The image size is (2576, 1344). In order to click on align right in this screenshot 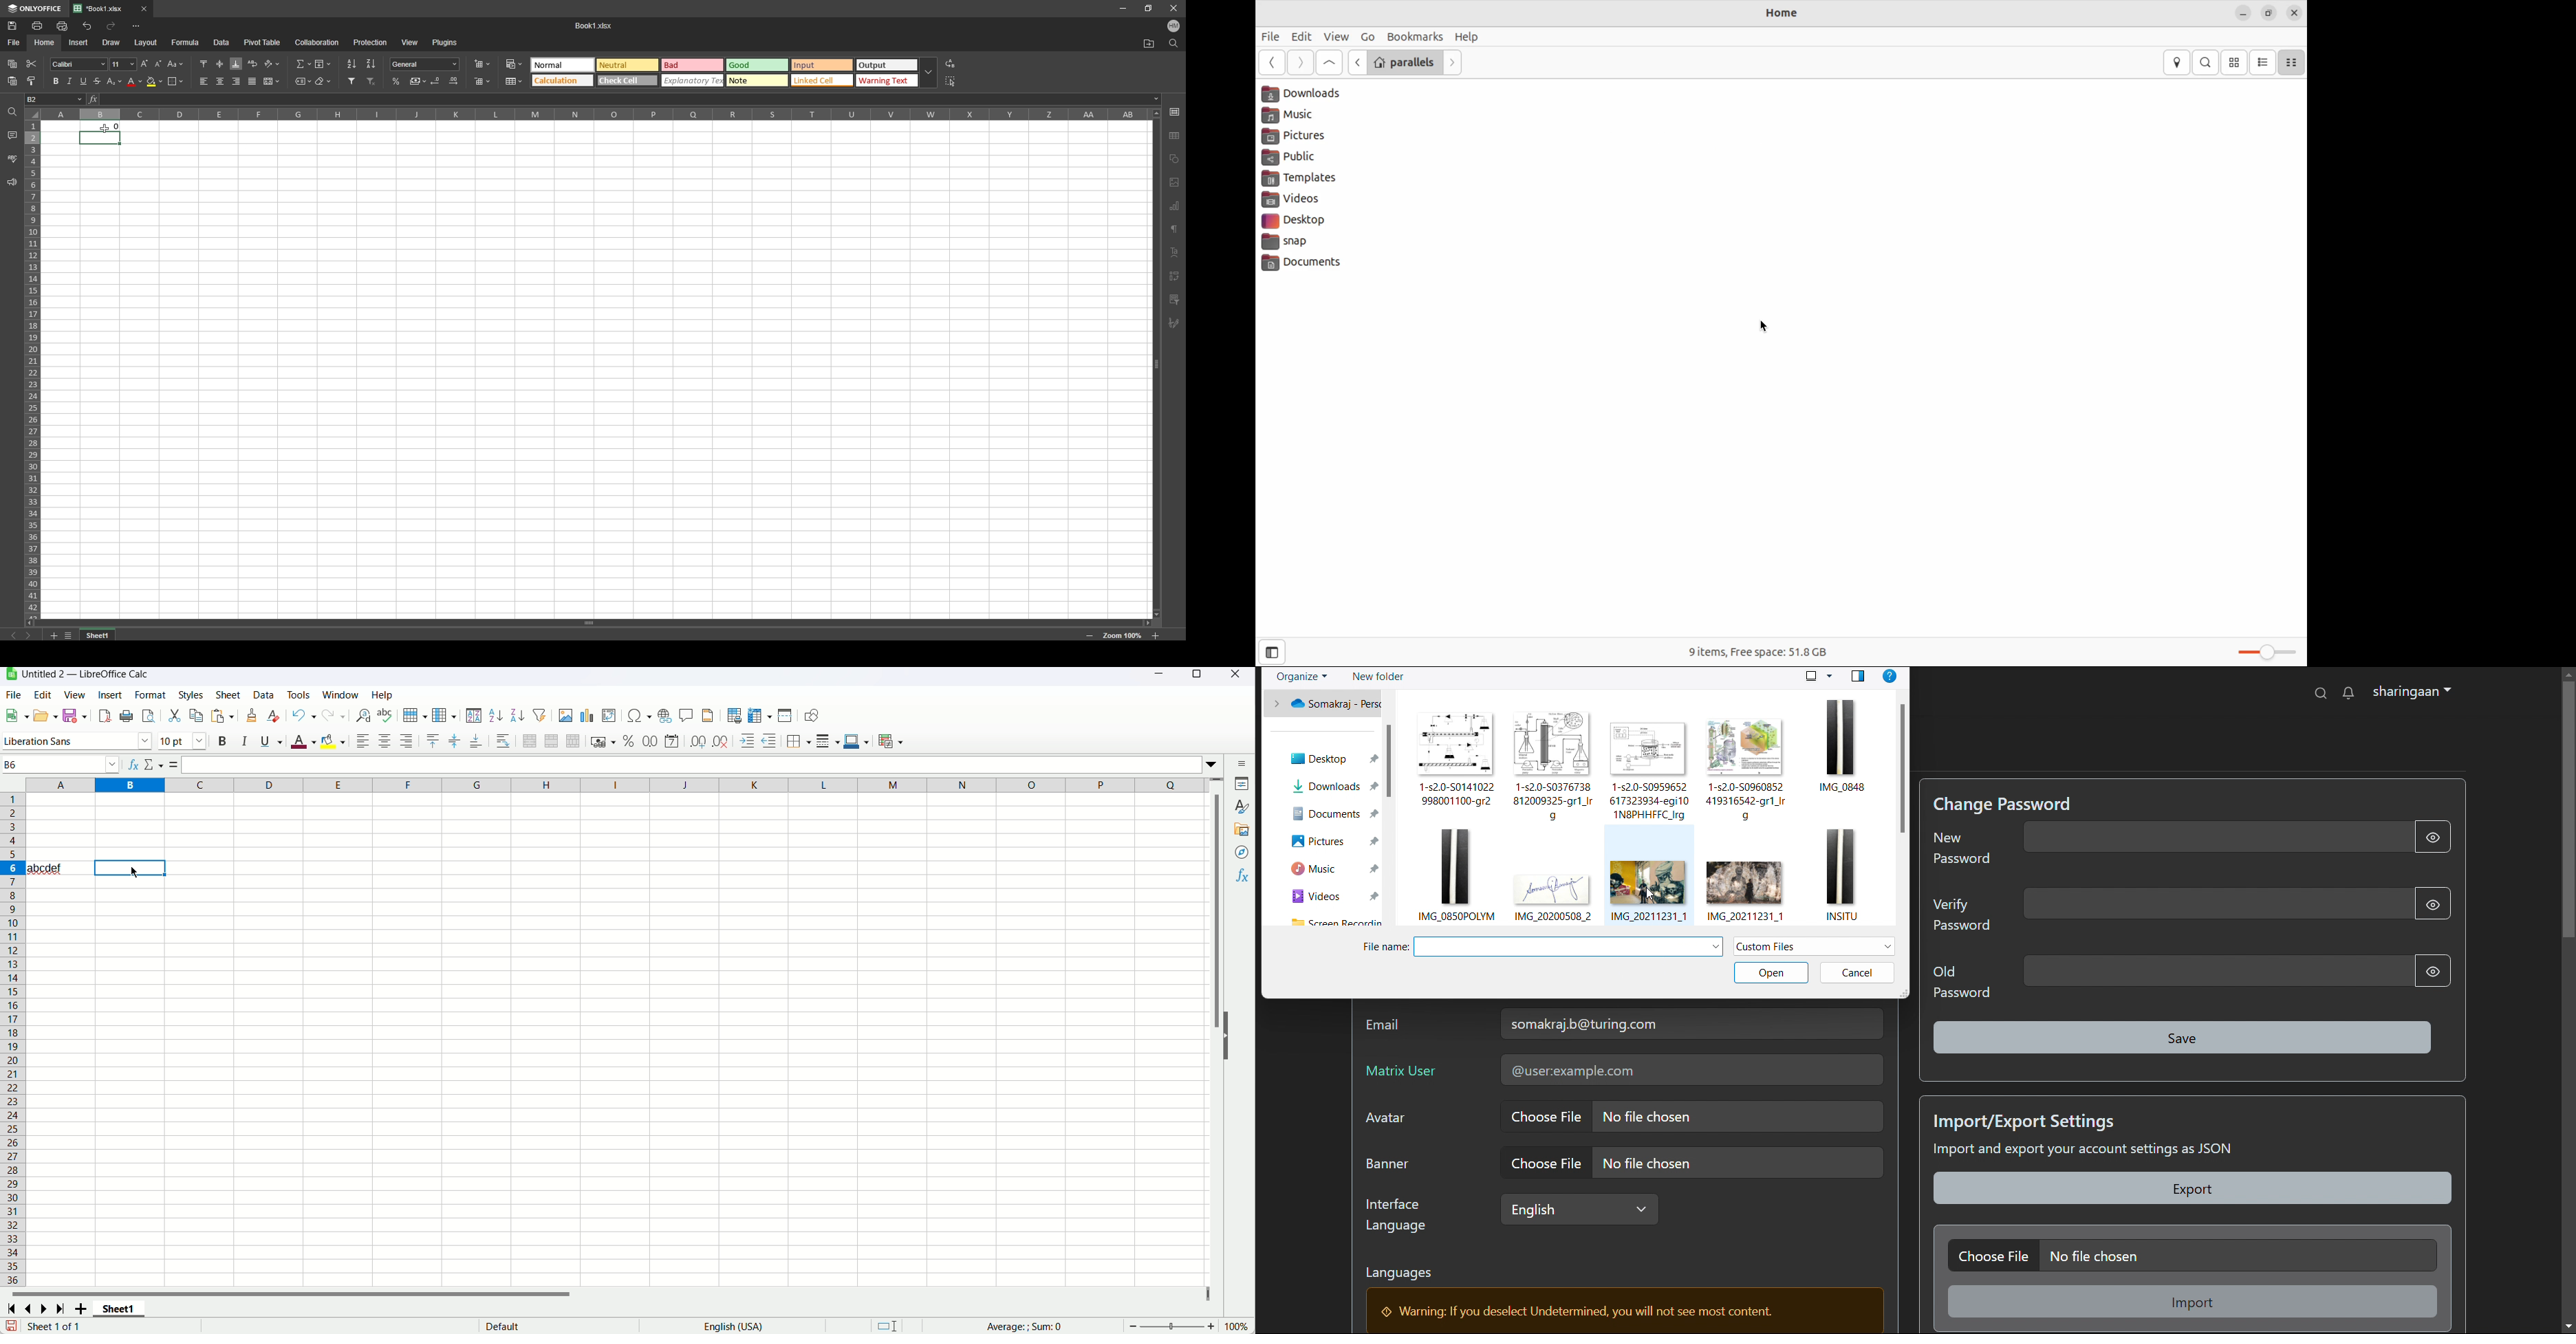, I will do `click(406, 741)`.